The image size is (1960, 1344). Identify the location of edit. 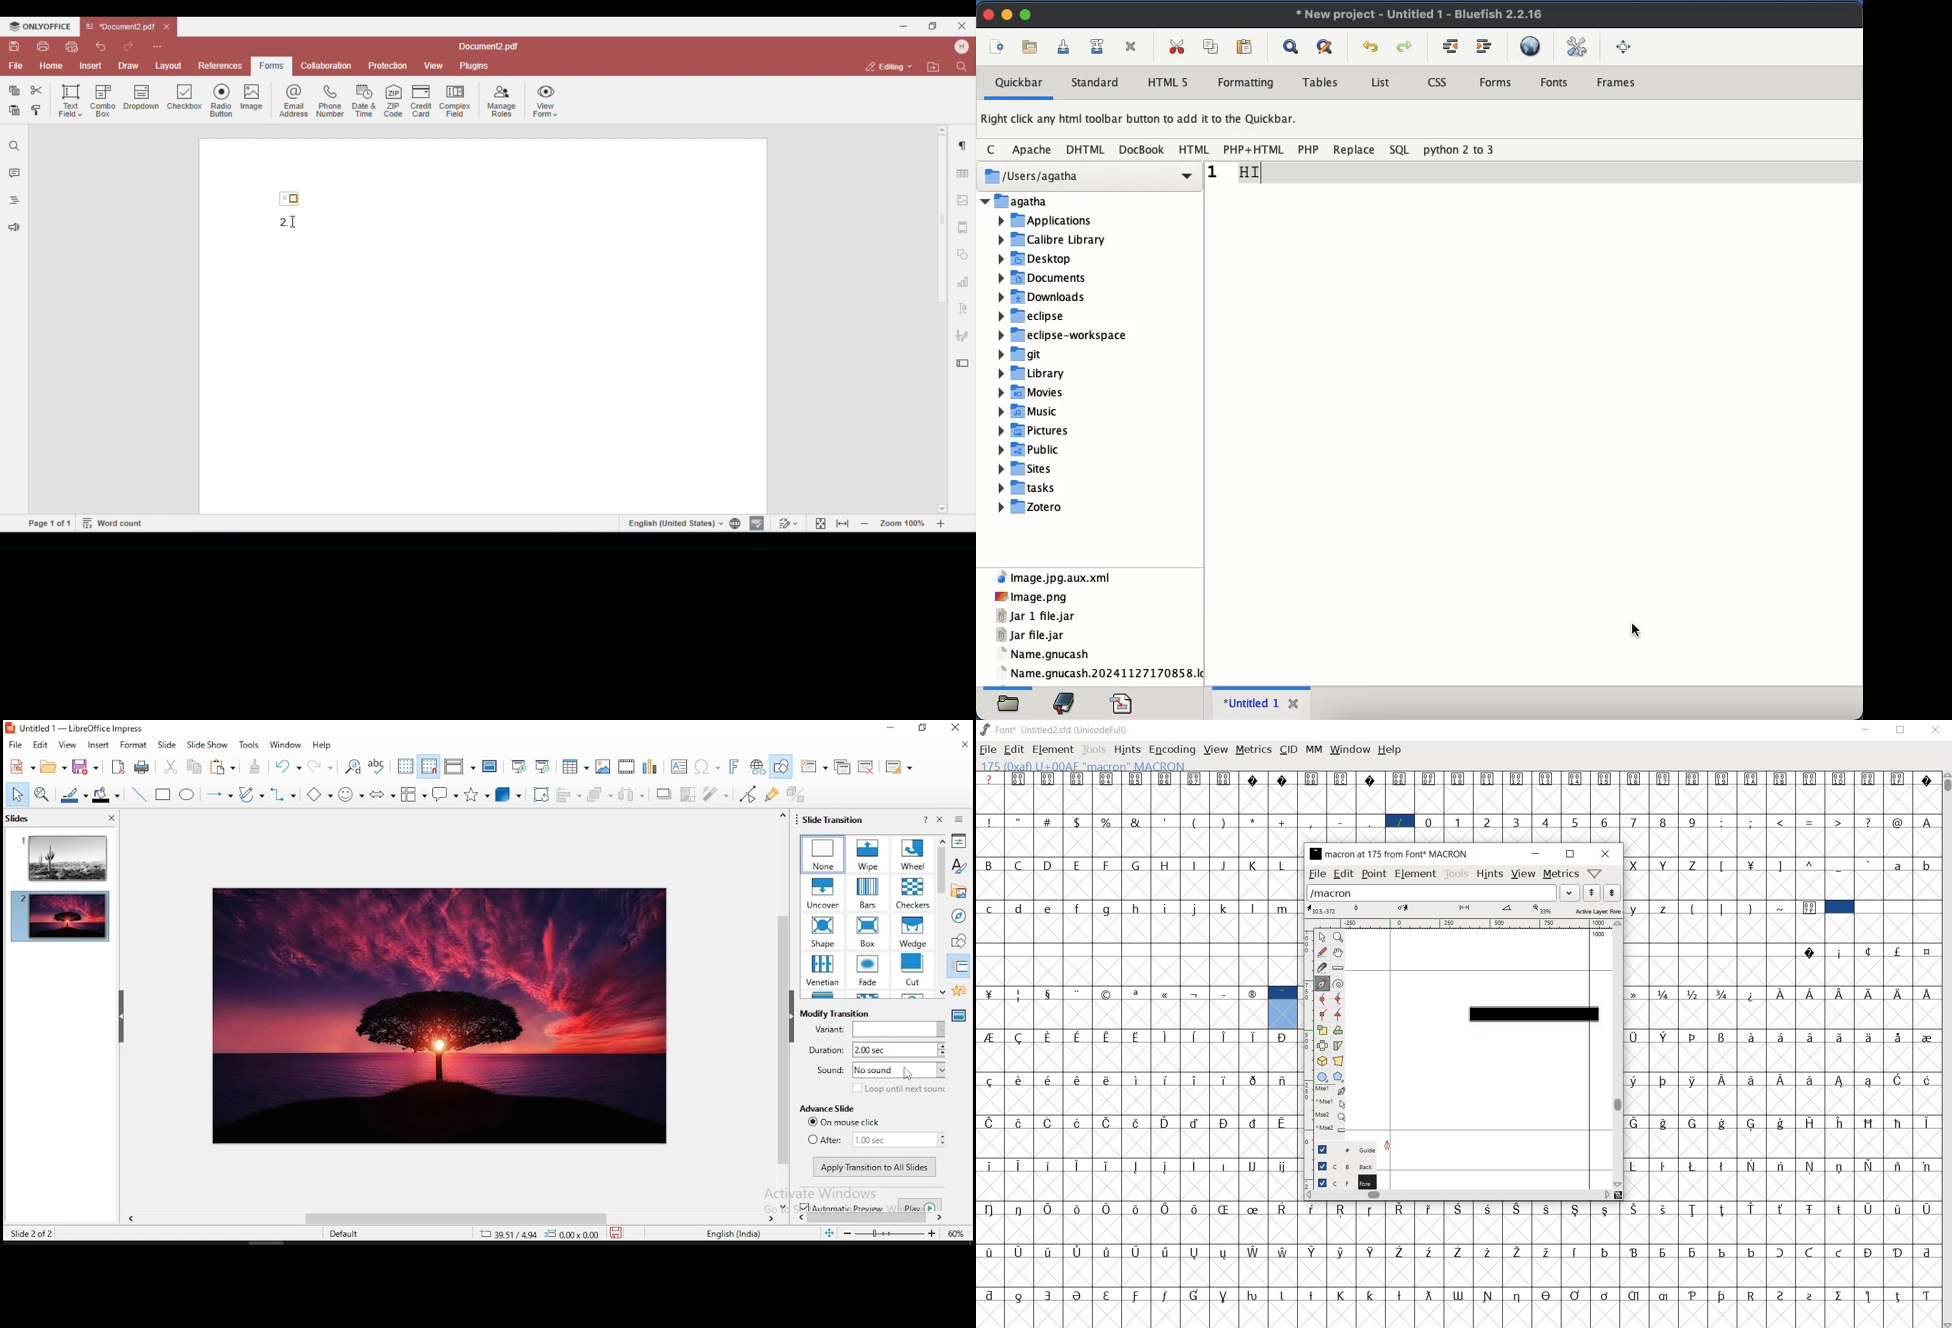
(42, 746).